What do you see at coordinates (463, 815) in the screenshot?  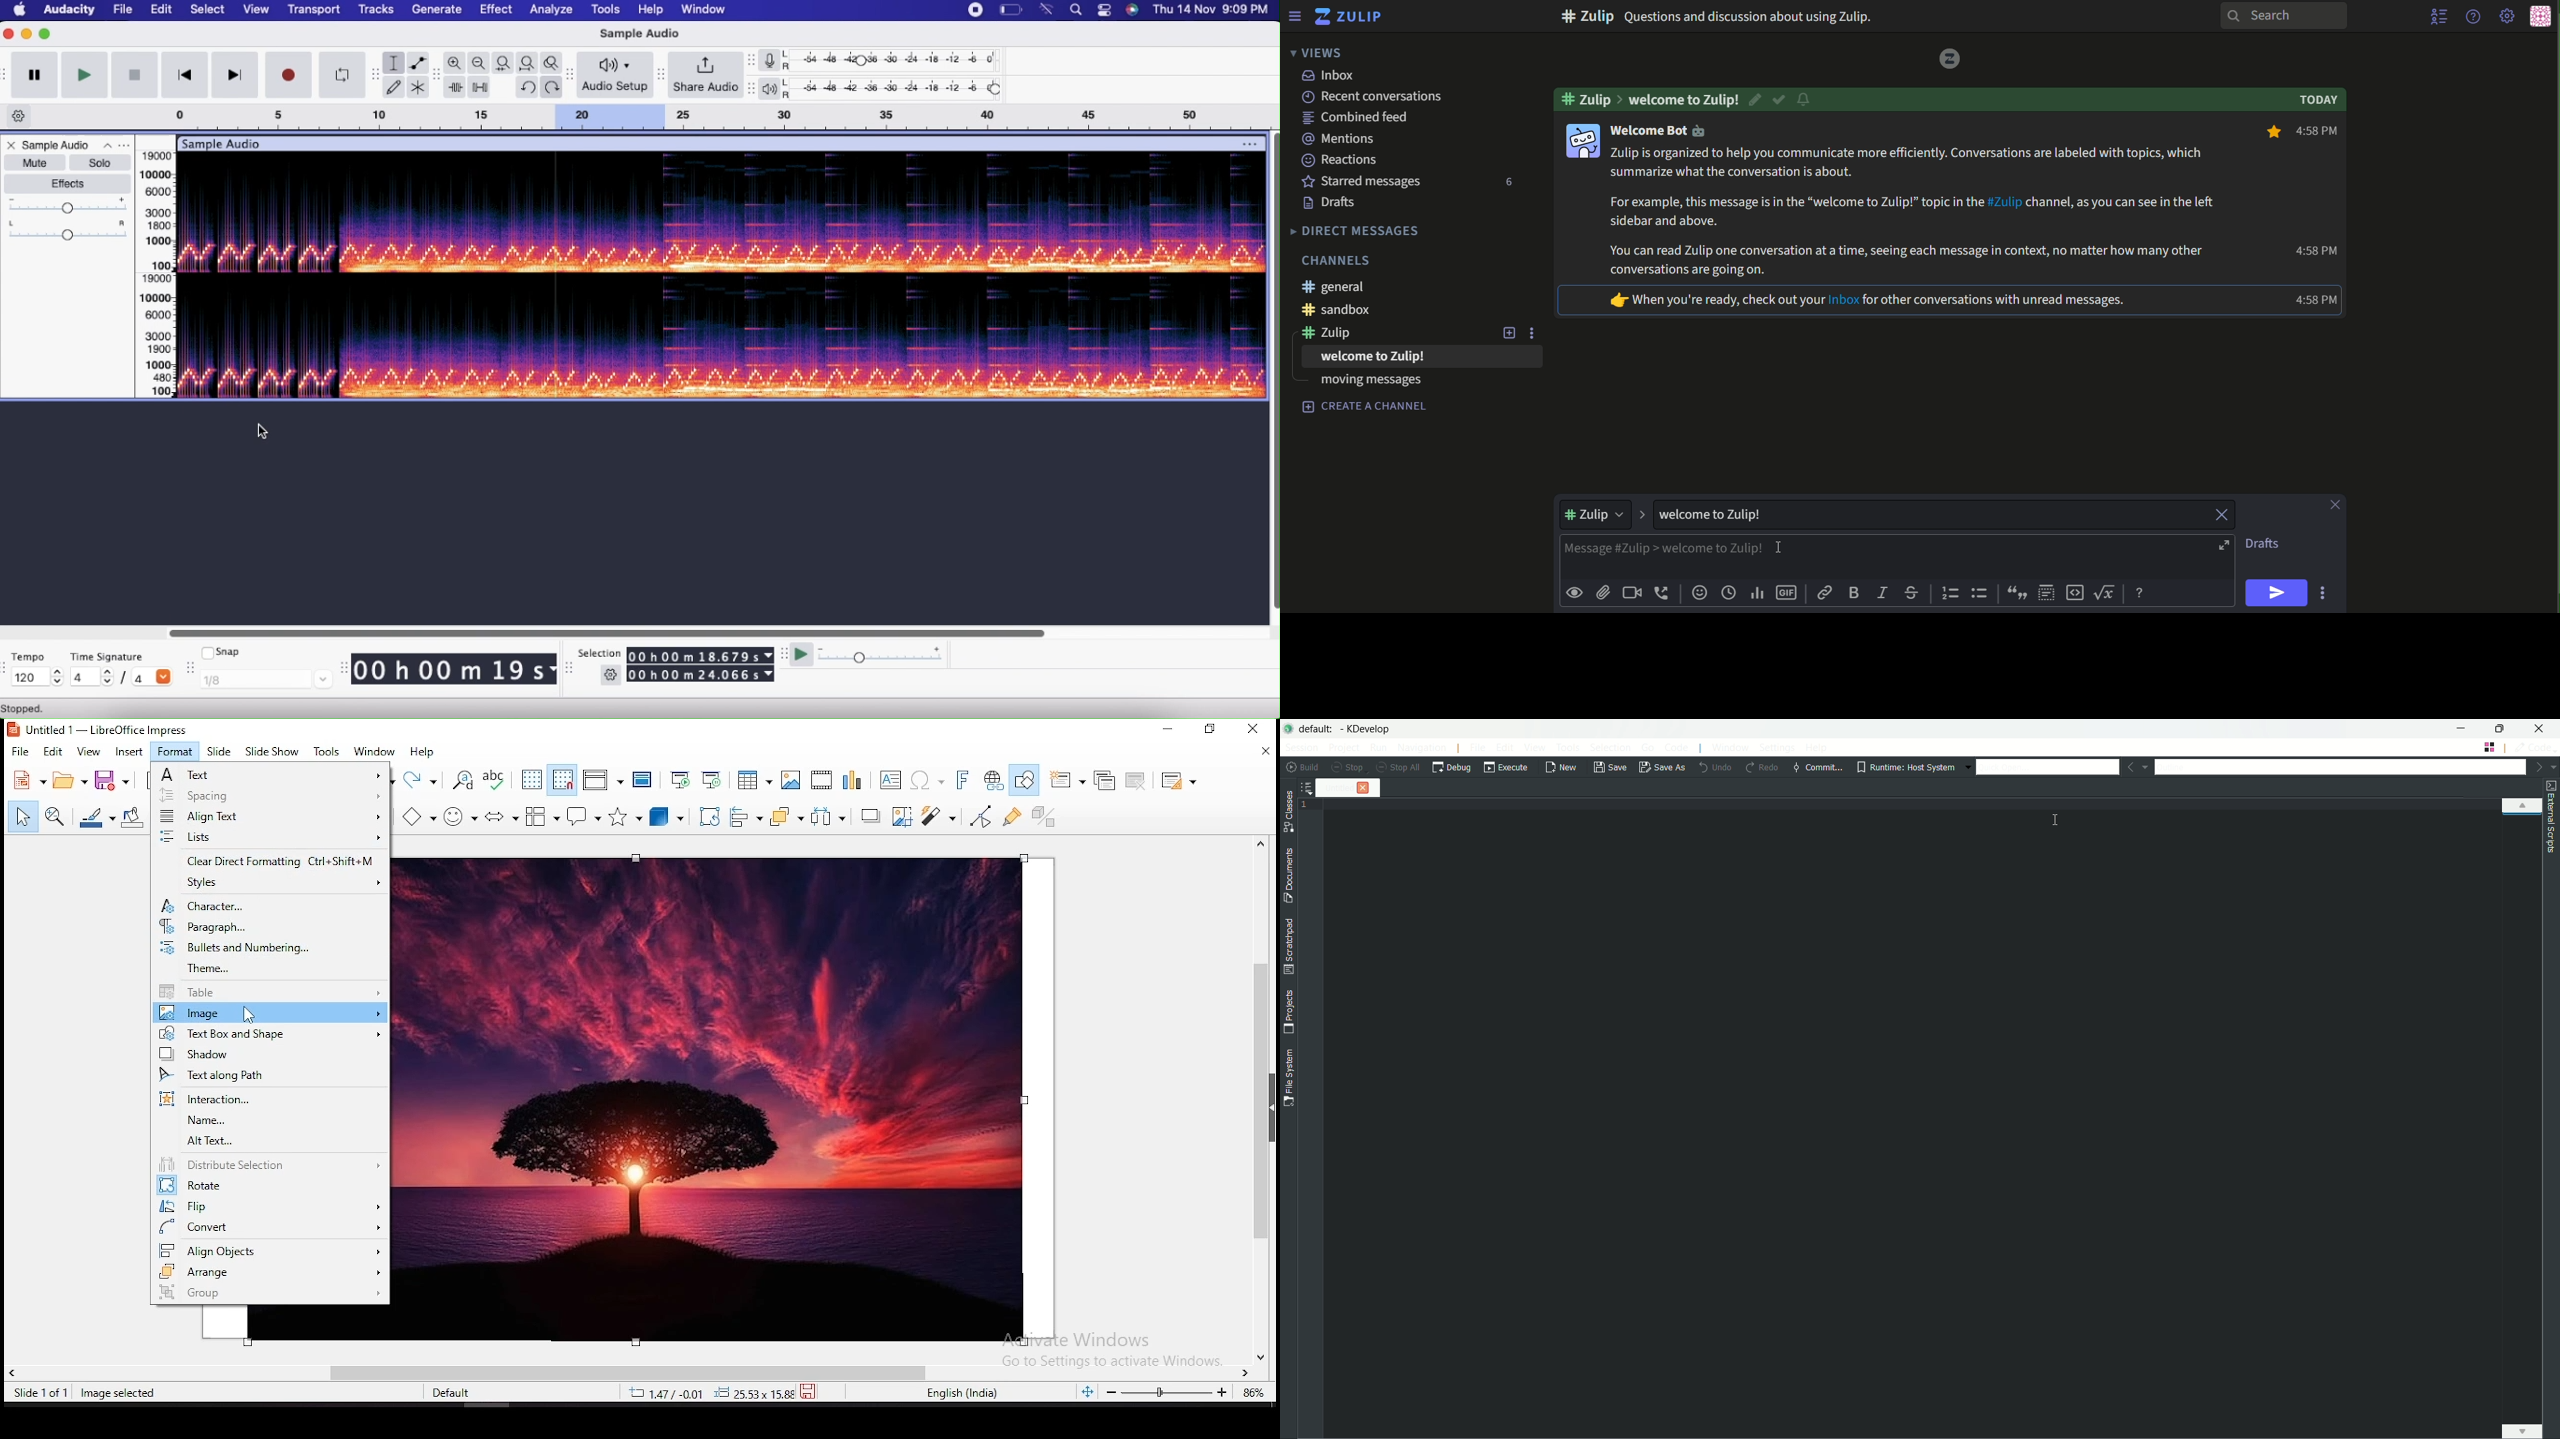 I see `symbol shapes` at bounding box center [463, 815].